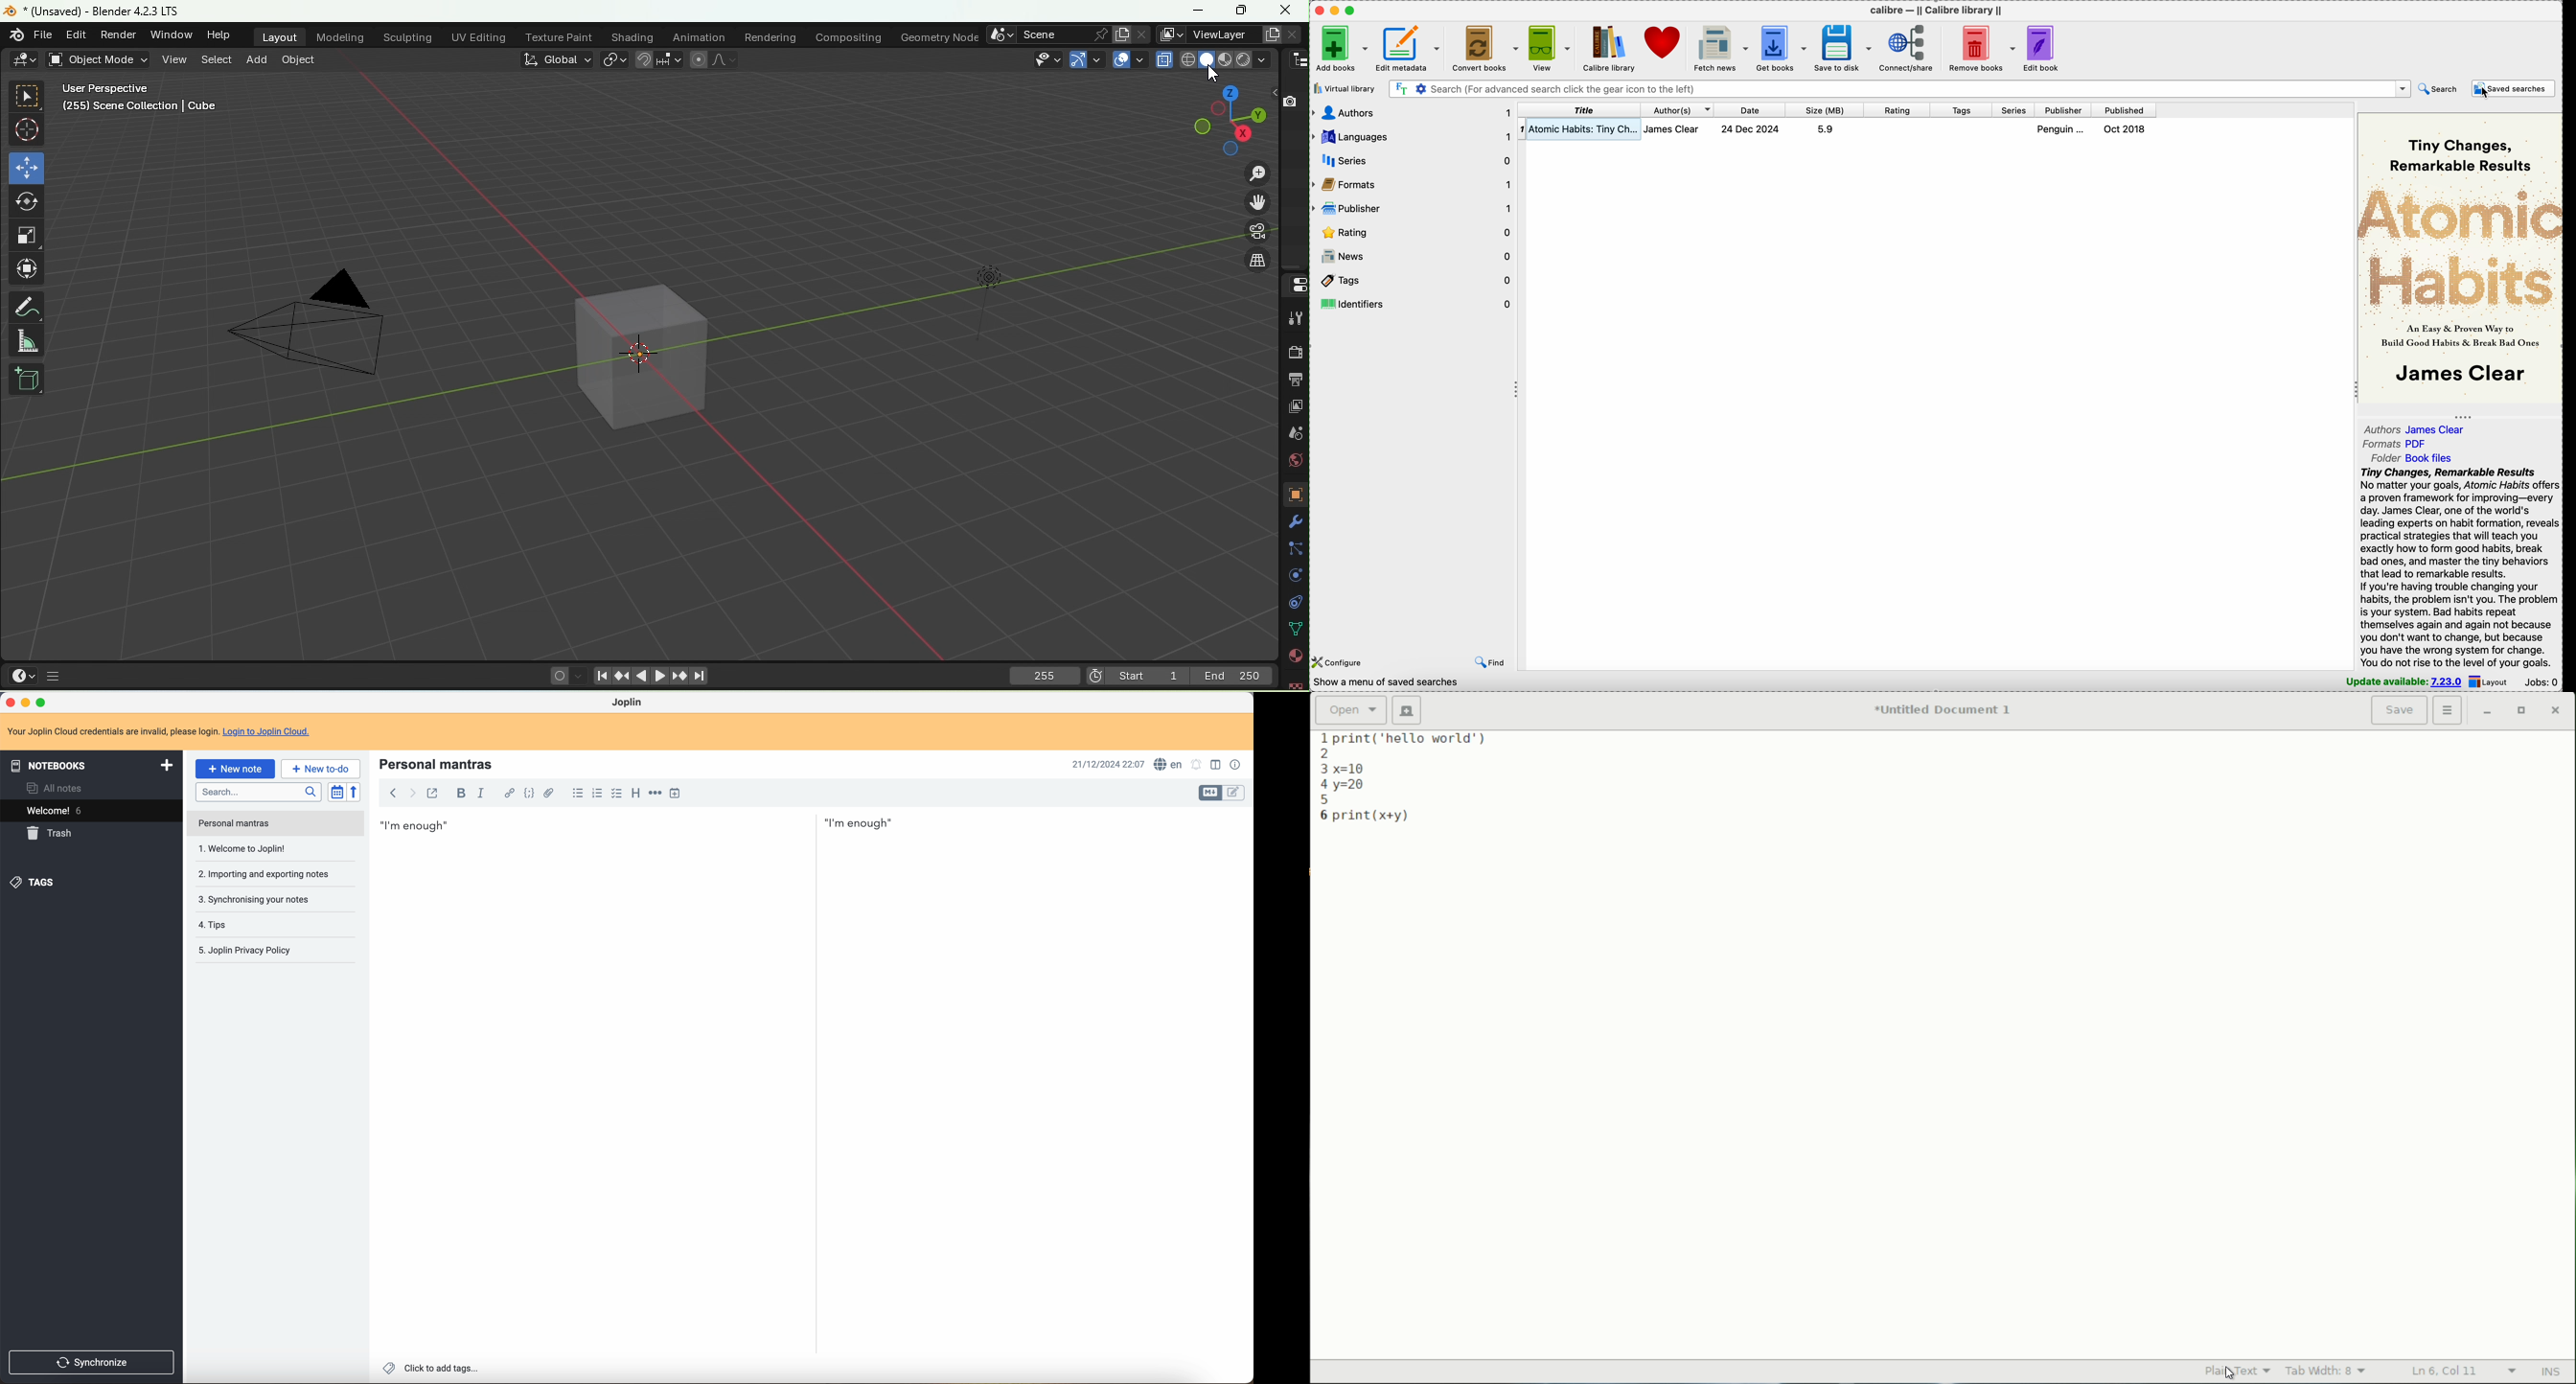 The height and width of the screenshot is (1400, 2576). Describe the element at coordinates (1412, 137) in the screenshot. I see `languages` at that location.